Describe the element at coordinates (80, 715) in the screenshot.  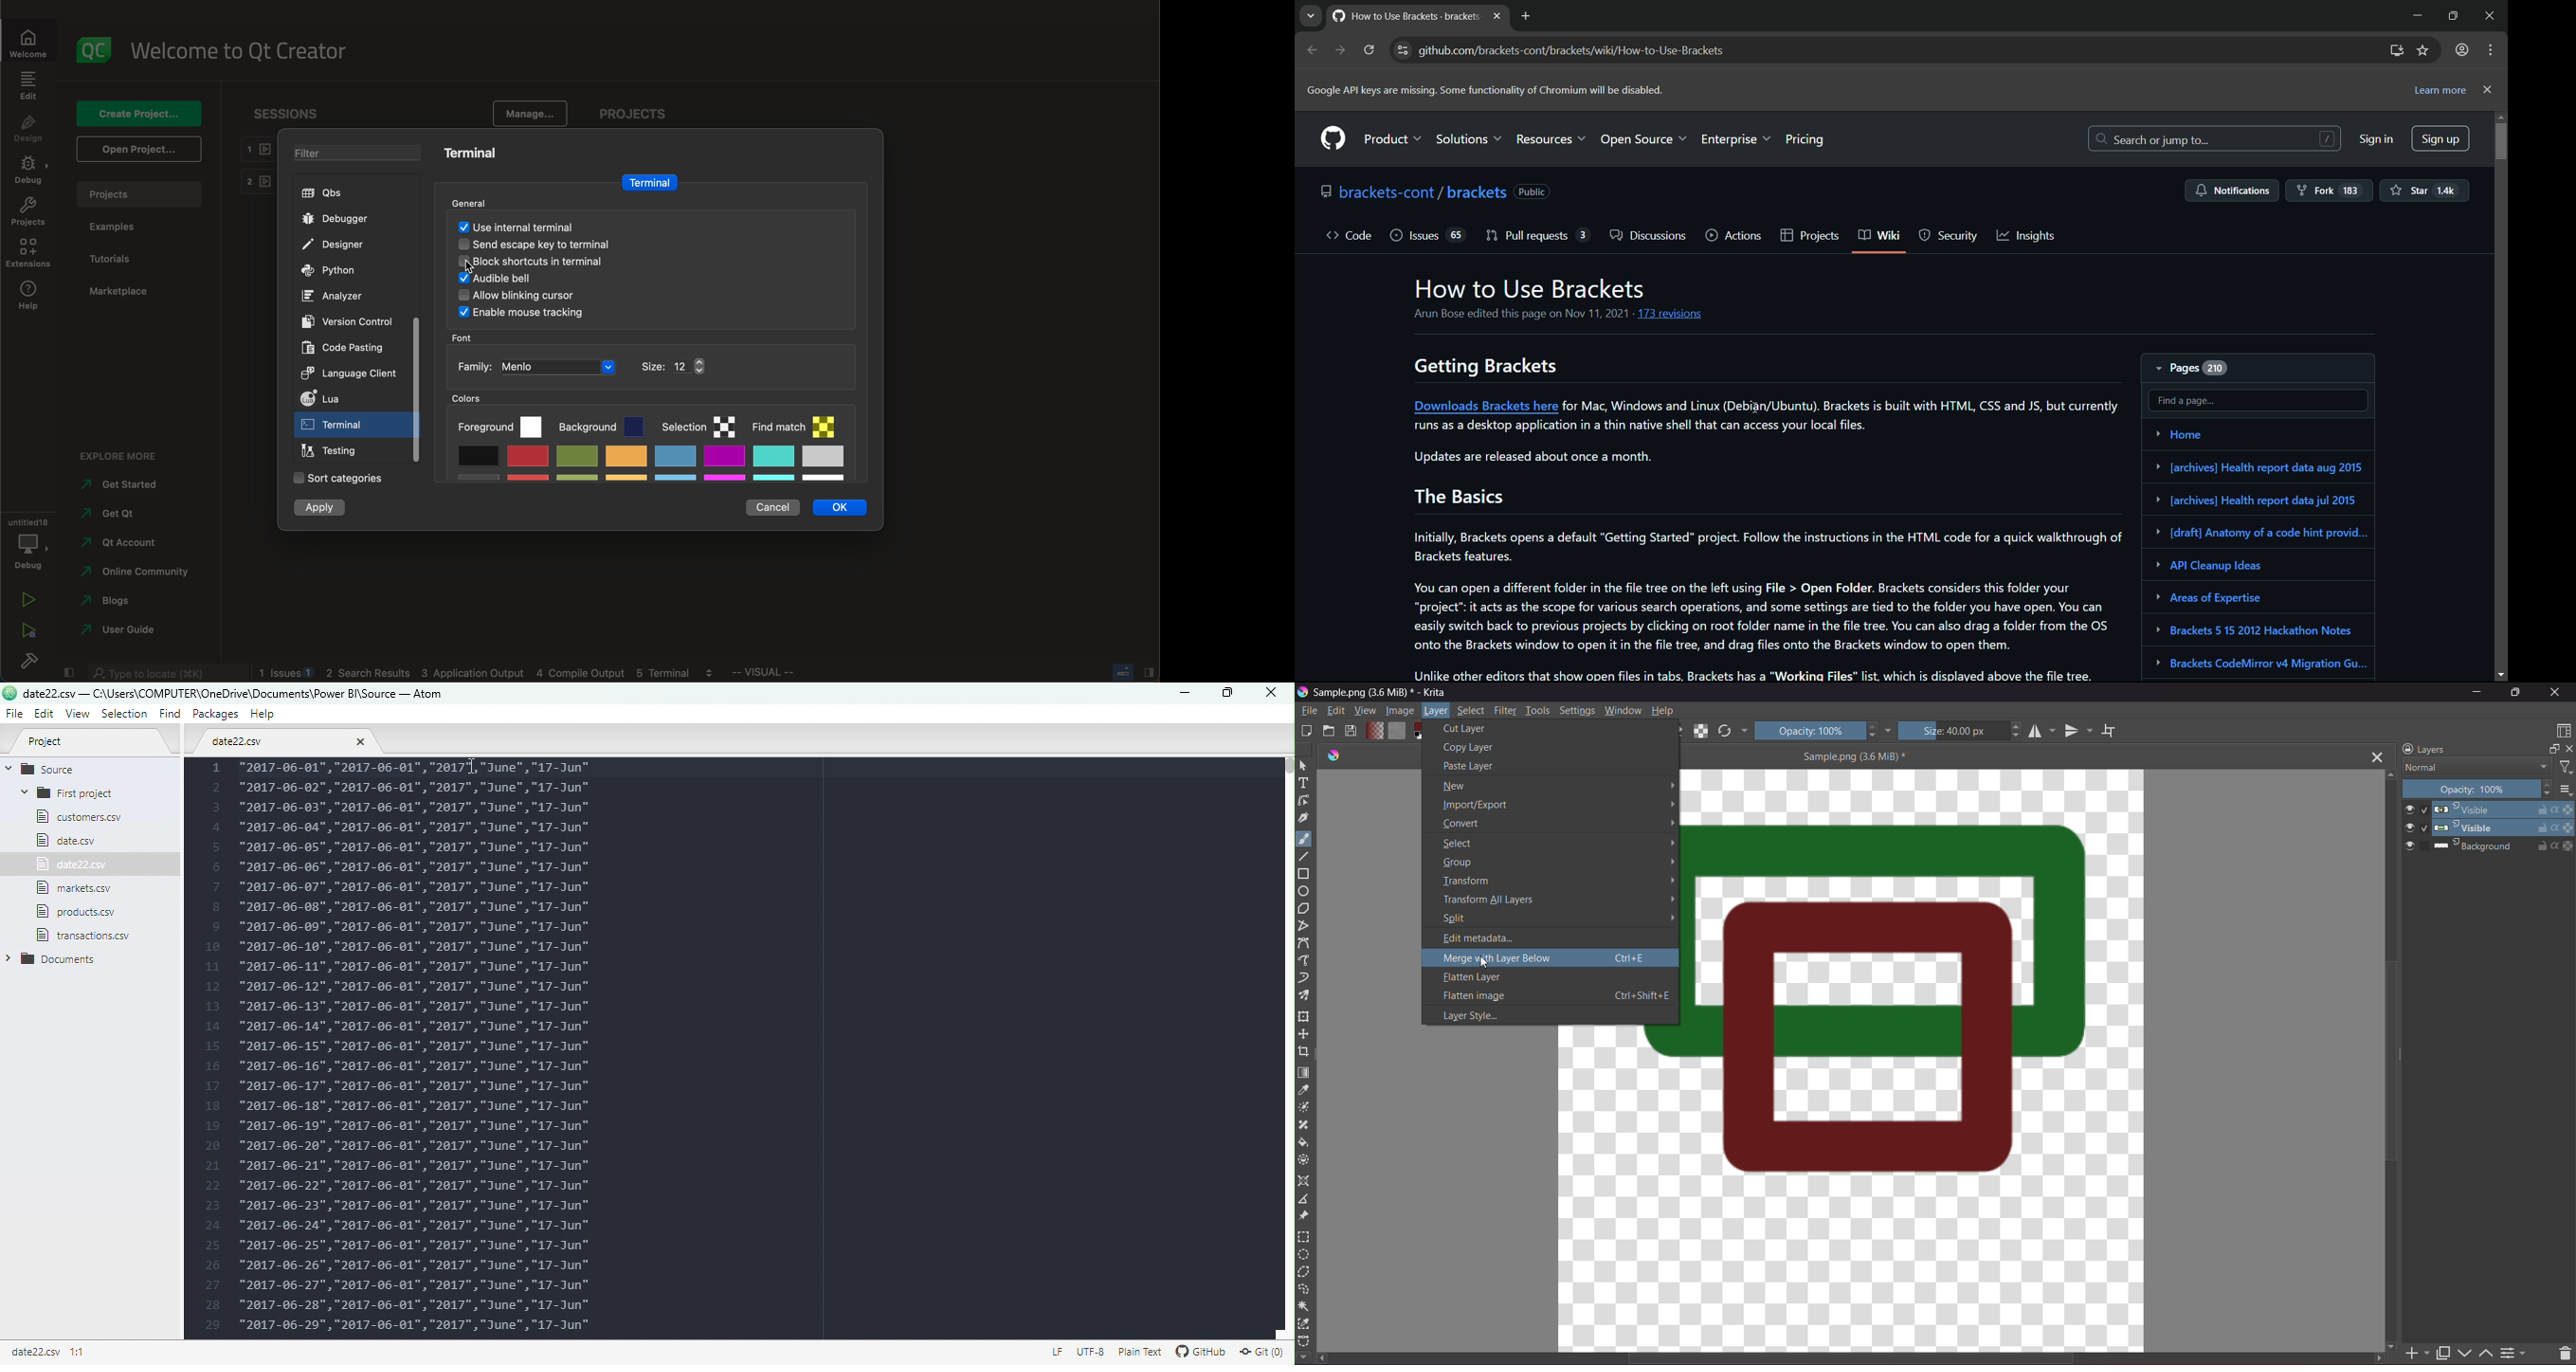
I see `View` at that location.